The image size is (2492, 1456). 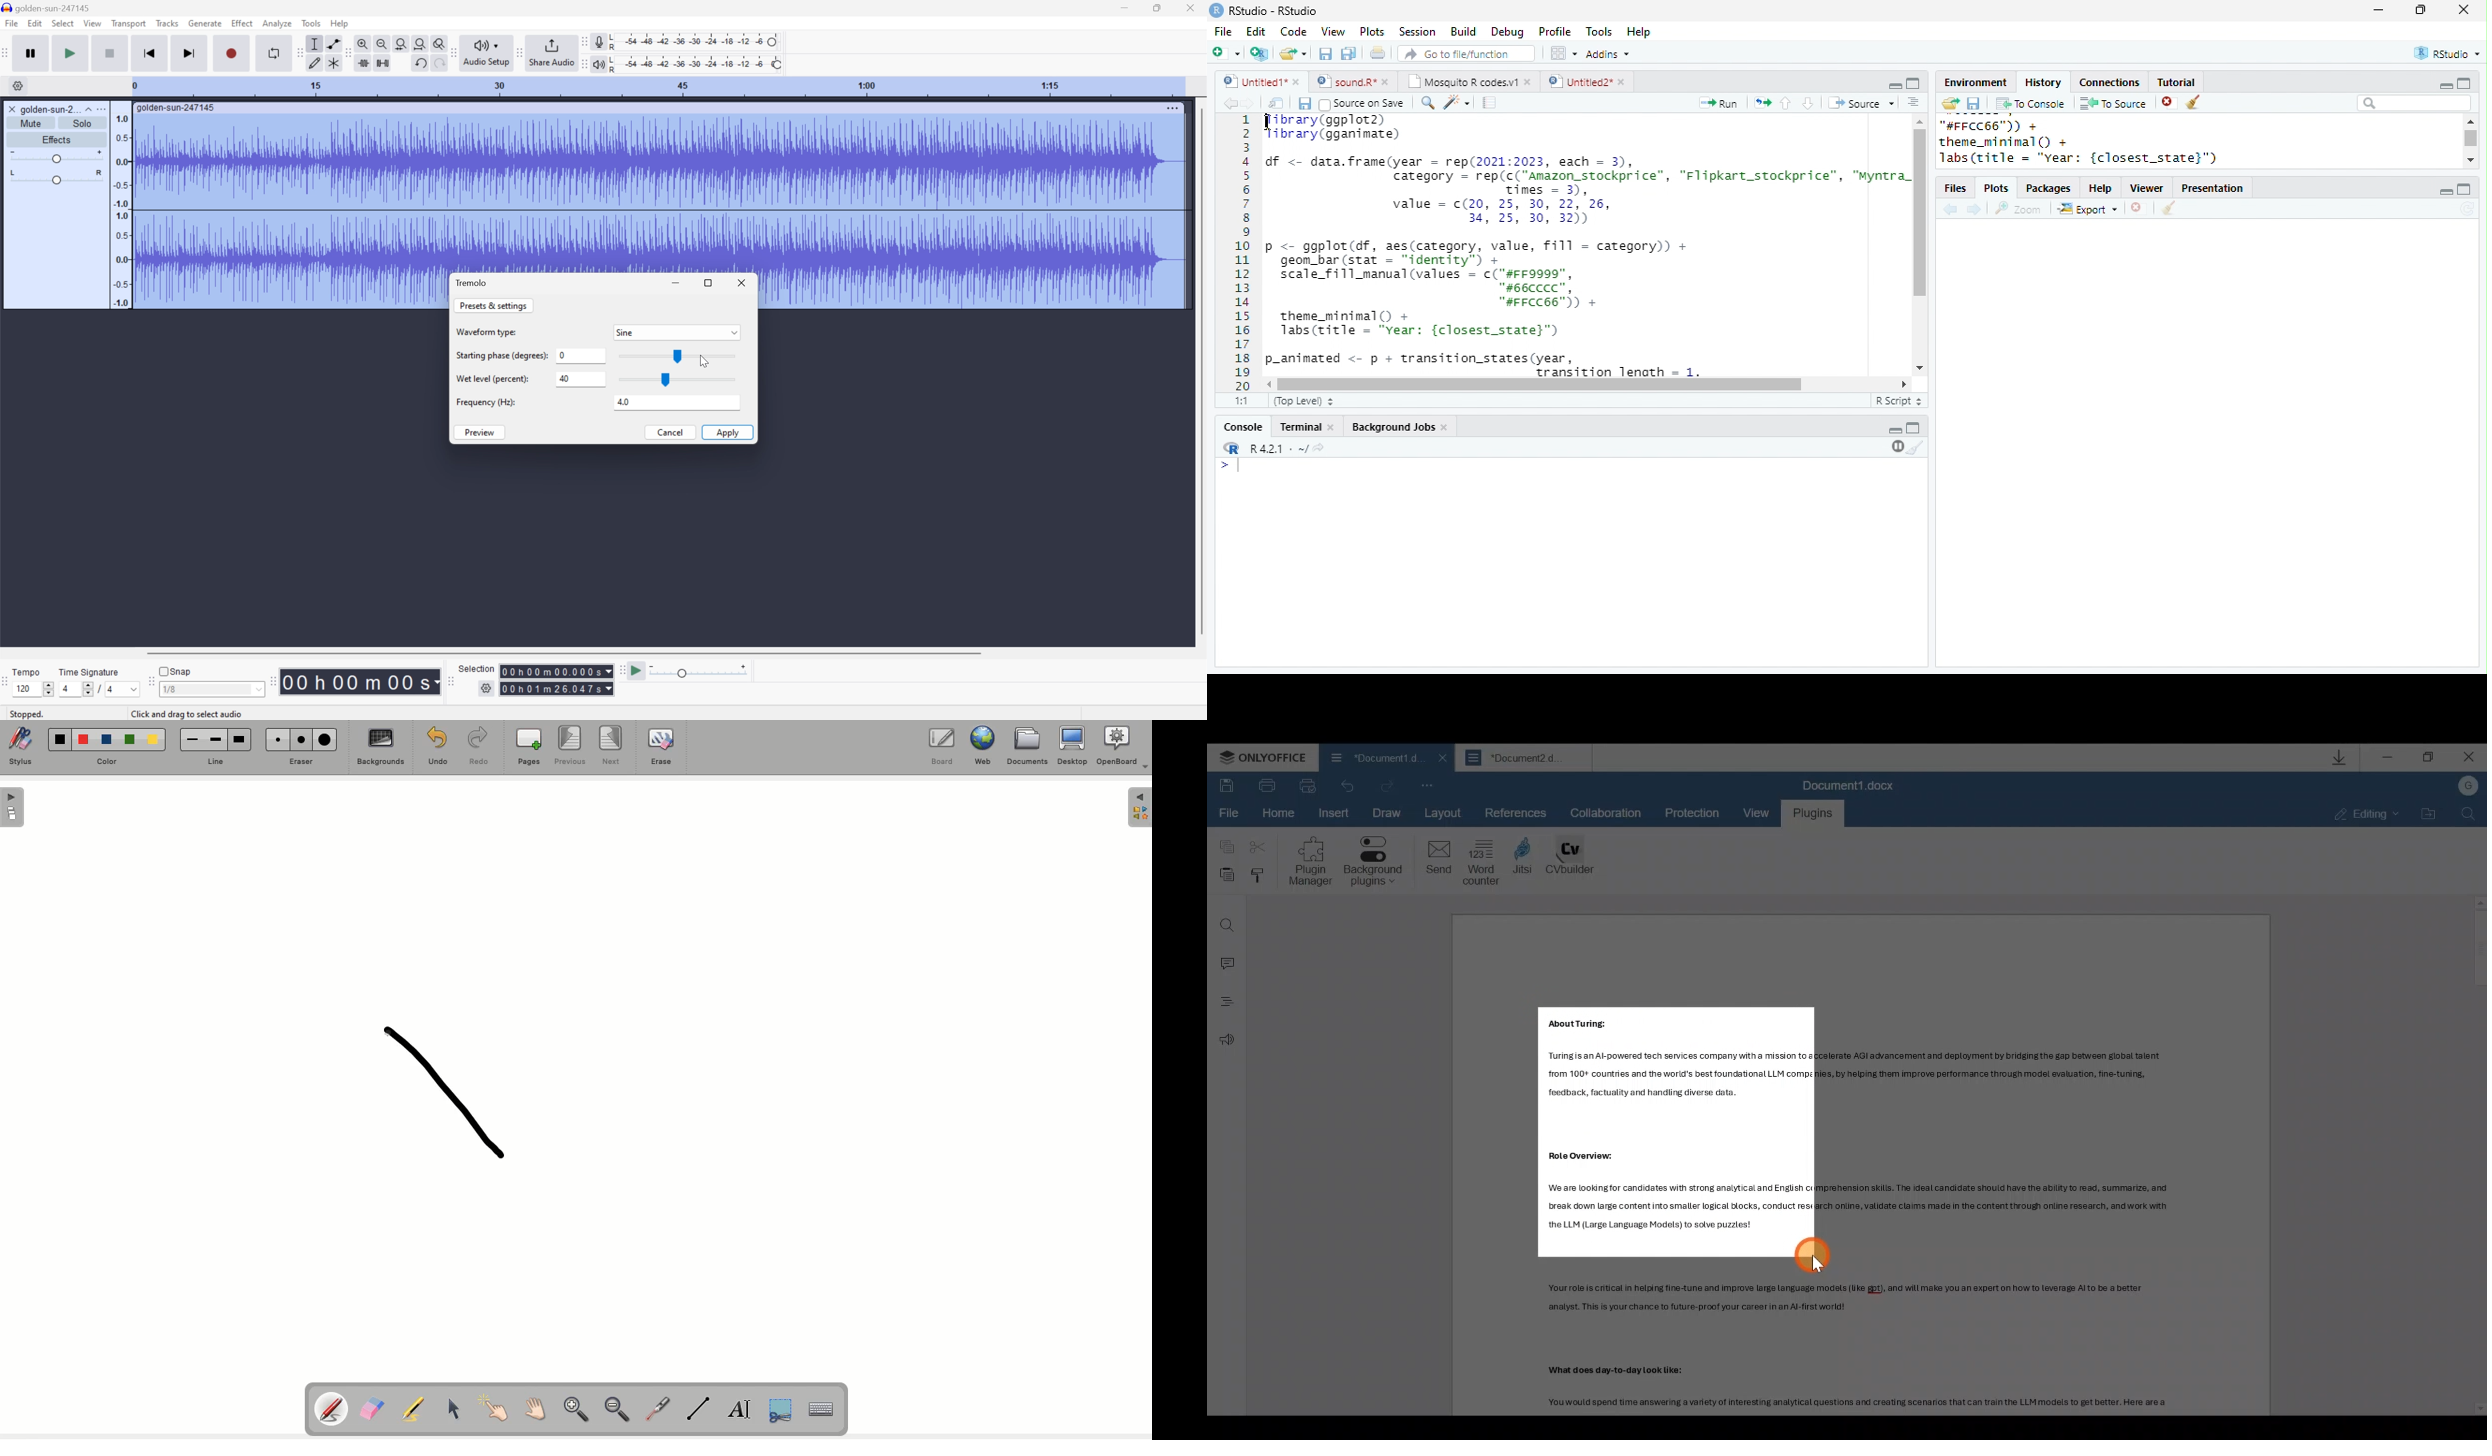 I want to click on More, so click(x=1172, y=107).